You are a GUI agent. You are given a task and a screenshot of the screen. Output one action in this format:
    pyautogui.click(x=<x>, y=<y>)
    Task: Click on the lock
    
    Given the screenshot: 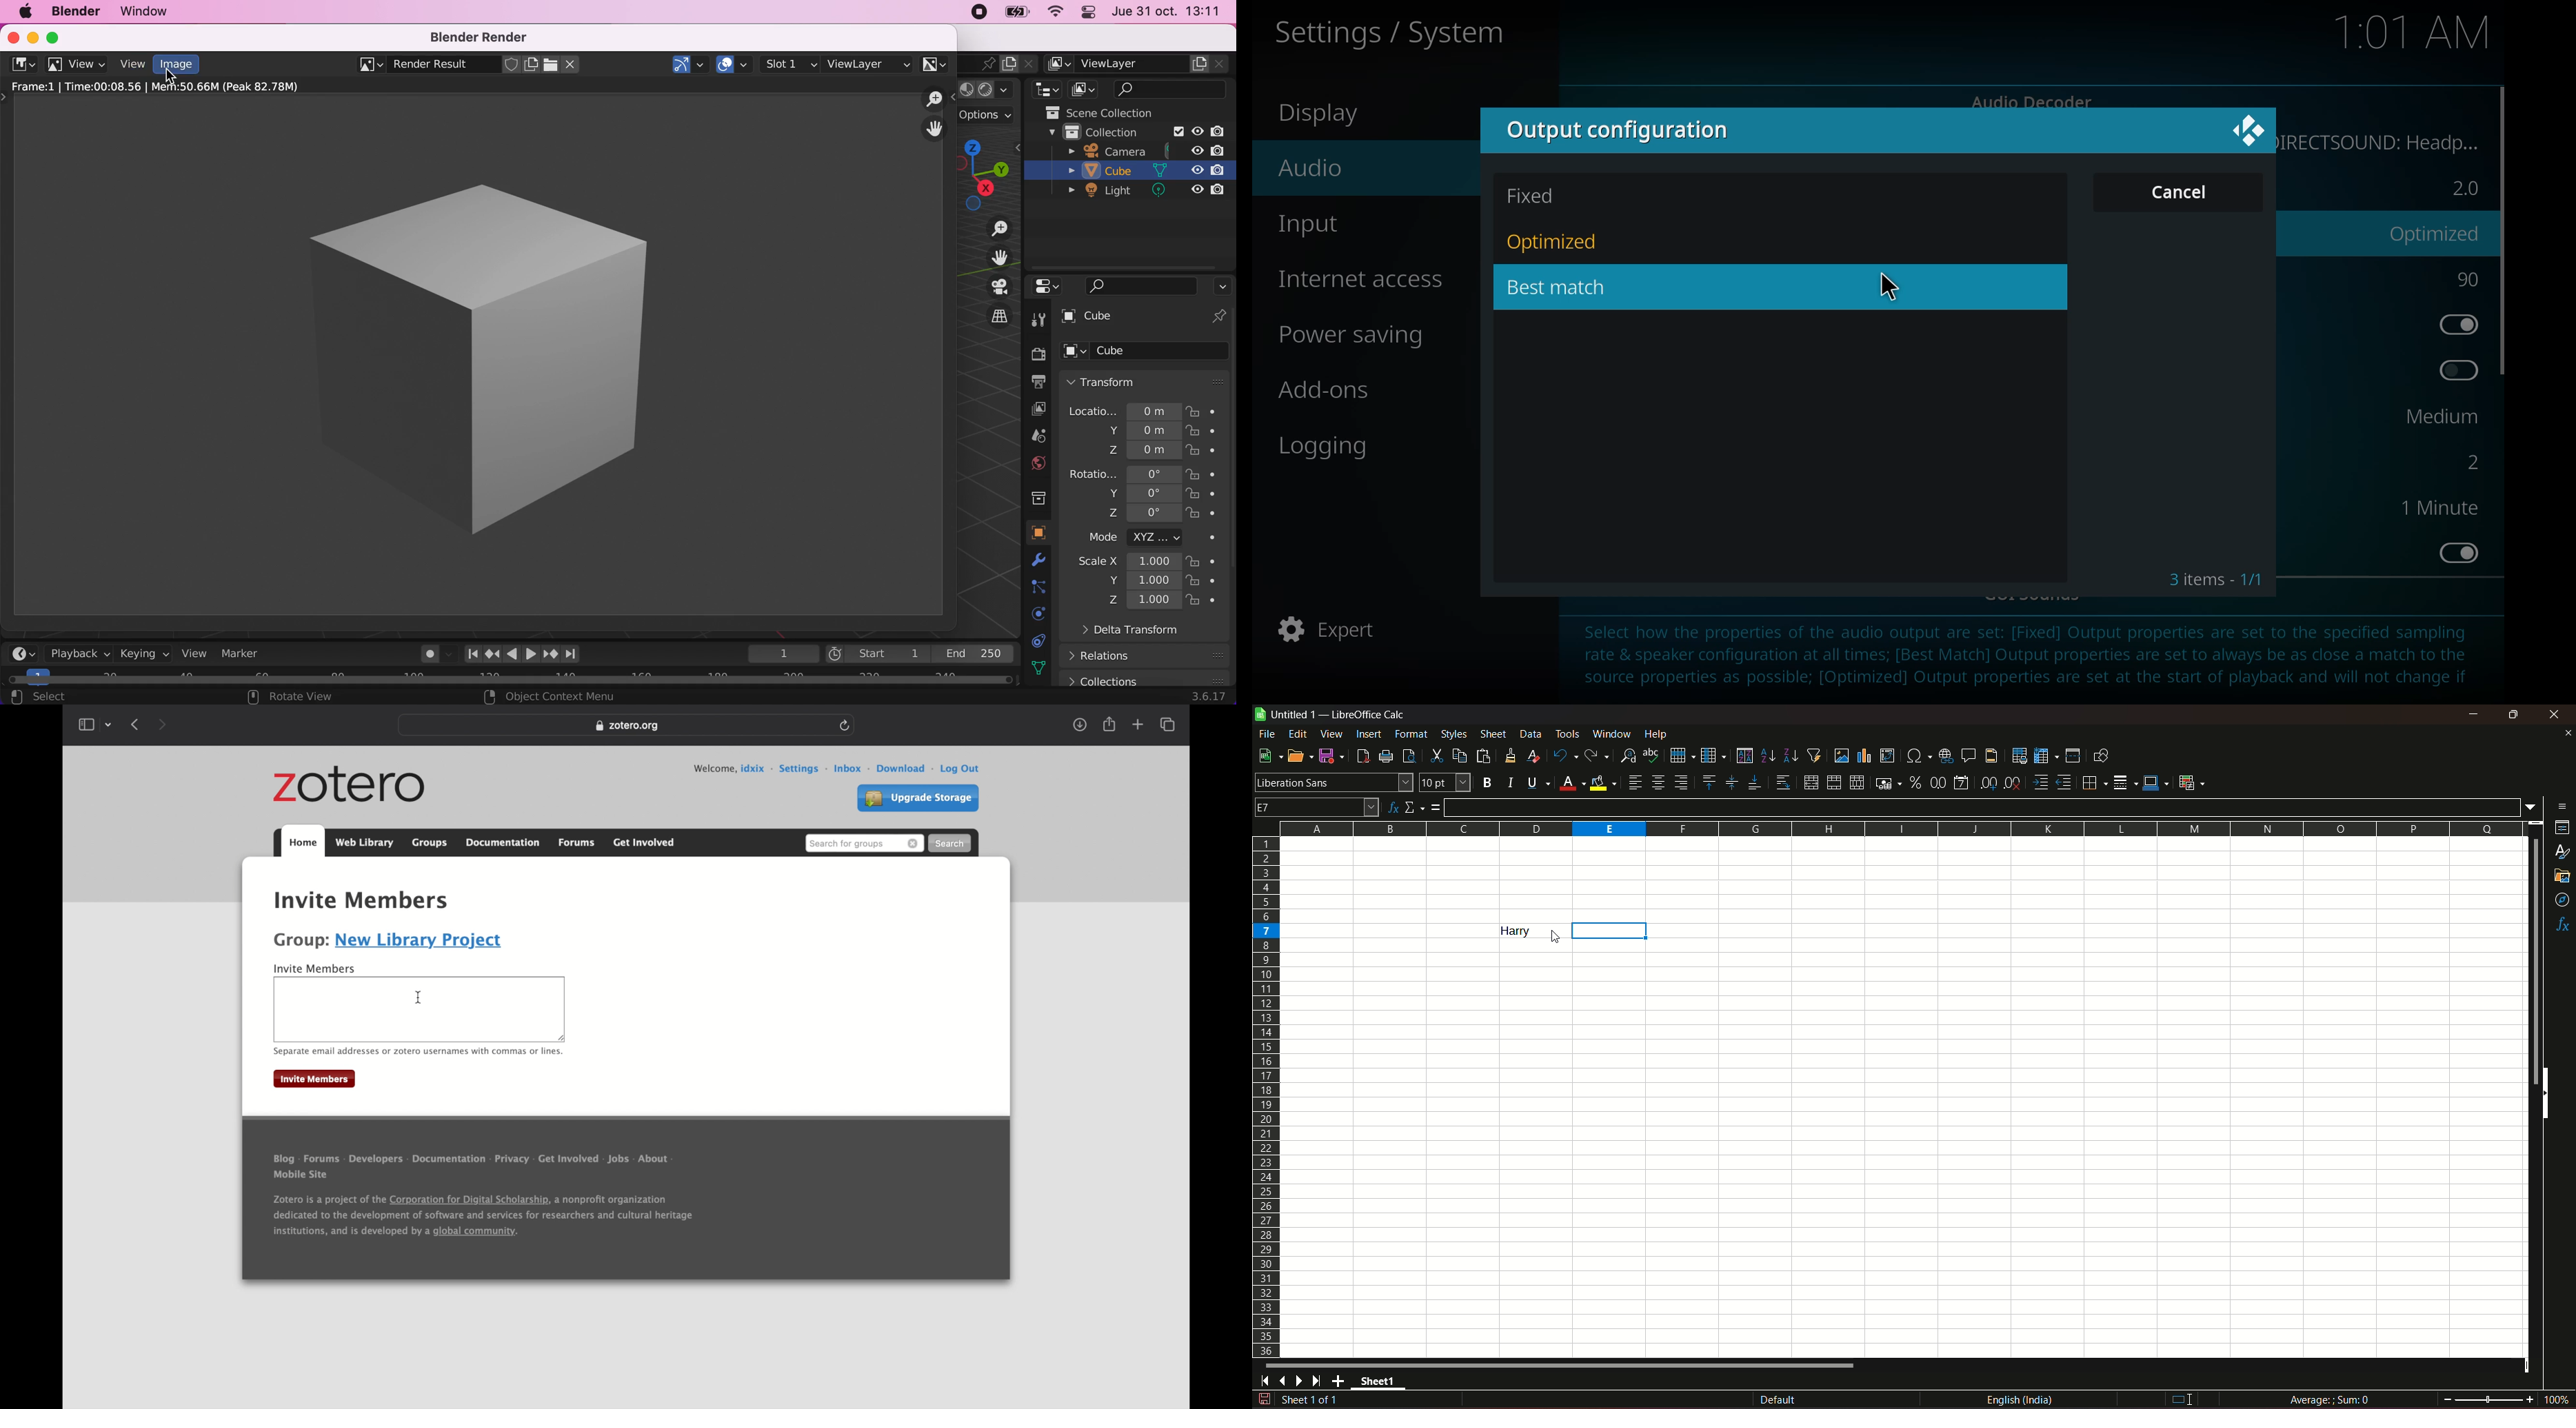 What is the action you would take?
    pyautogui.click(x=1203, y=433)
    